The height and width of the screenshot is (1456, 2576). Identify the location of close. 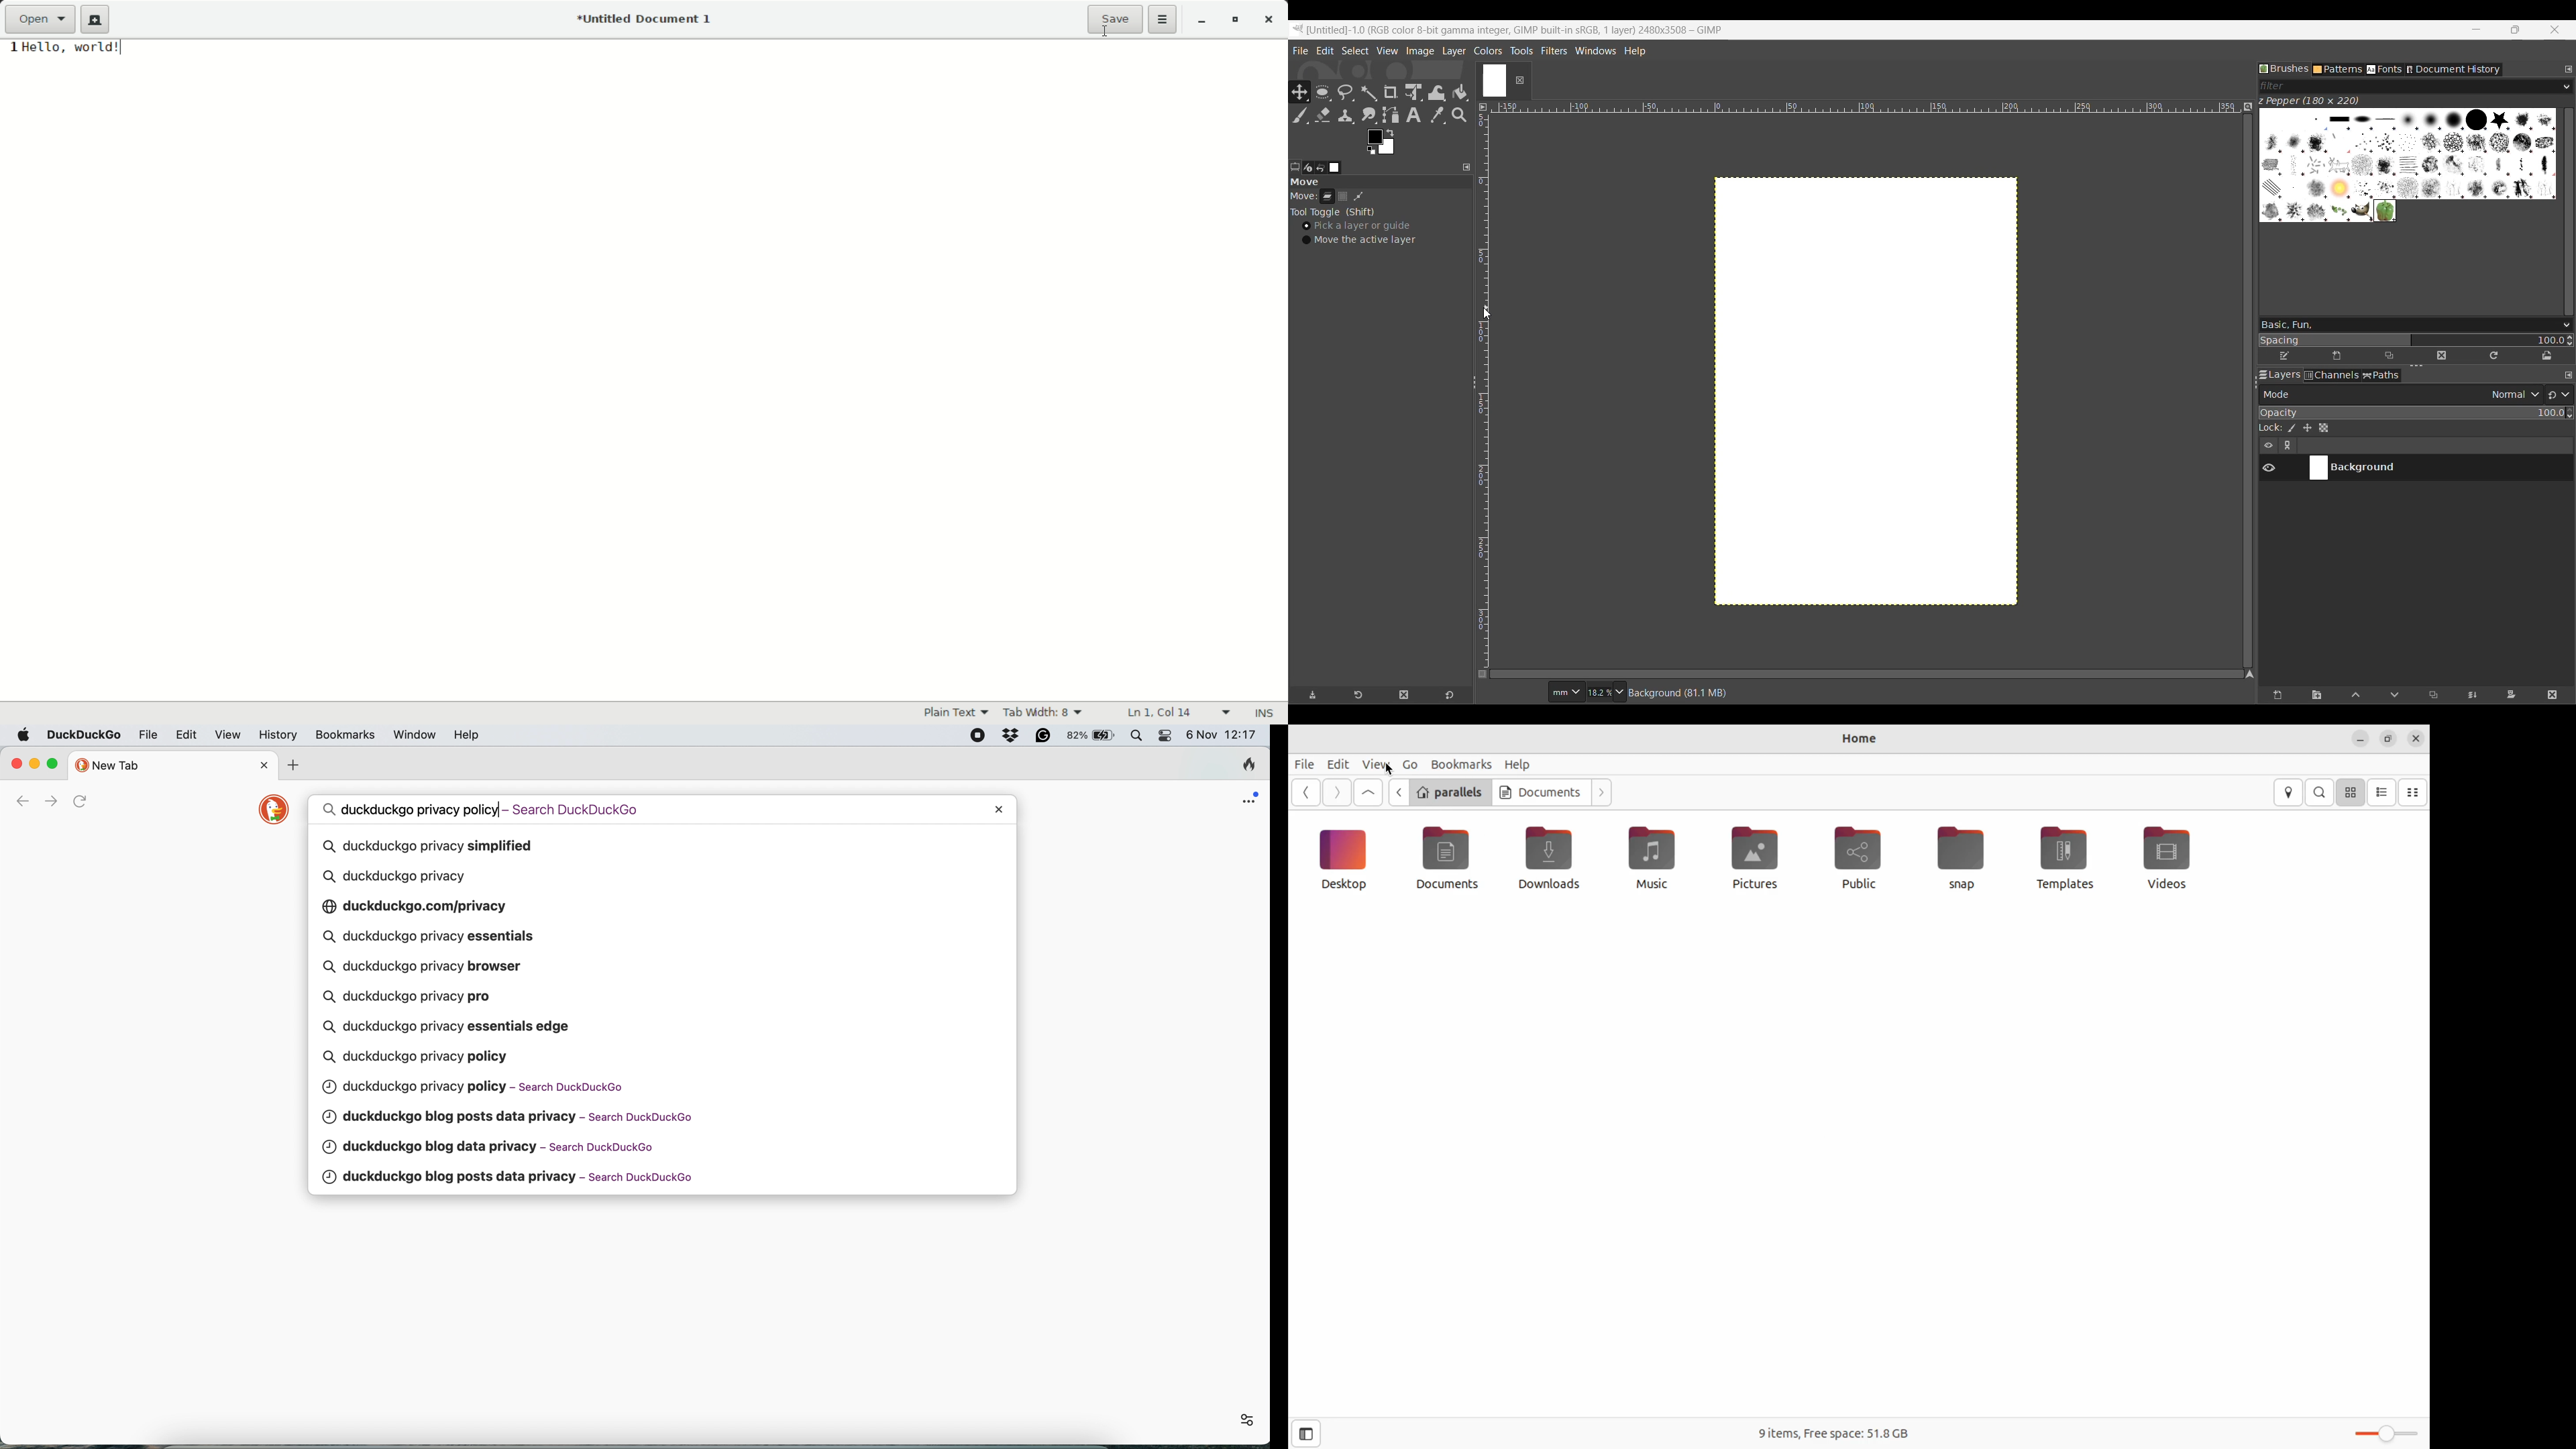
(13, 764).